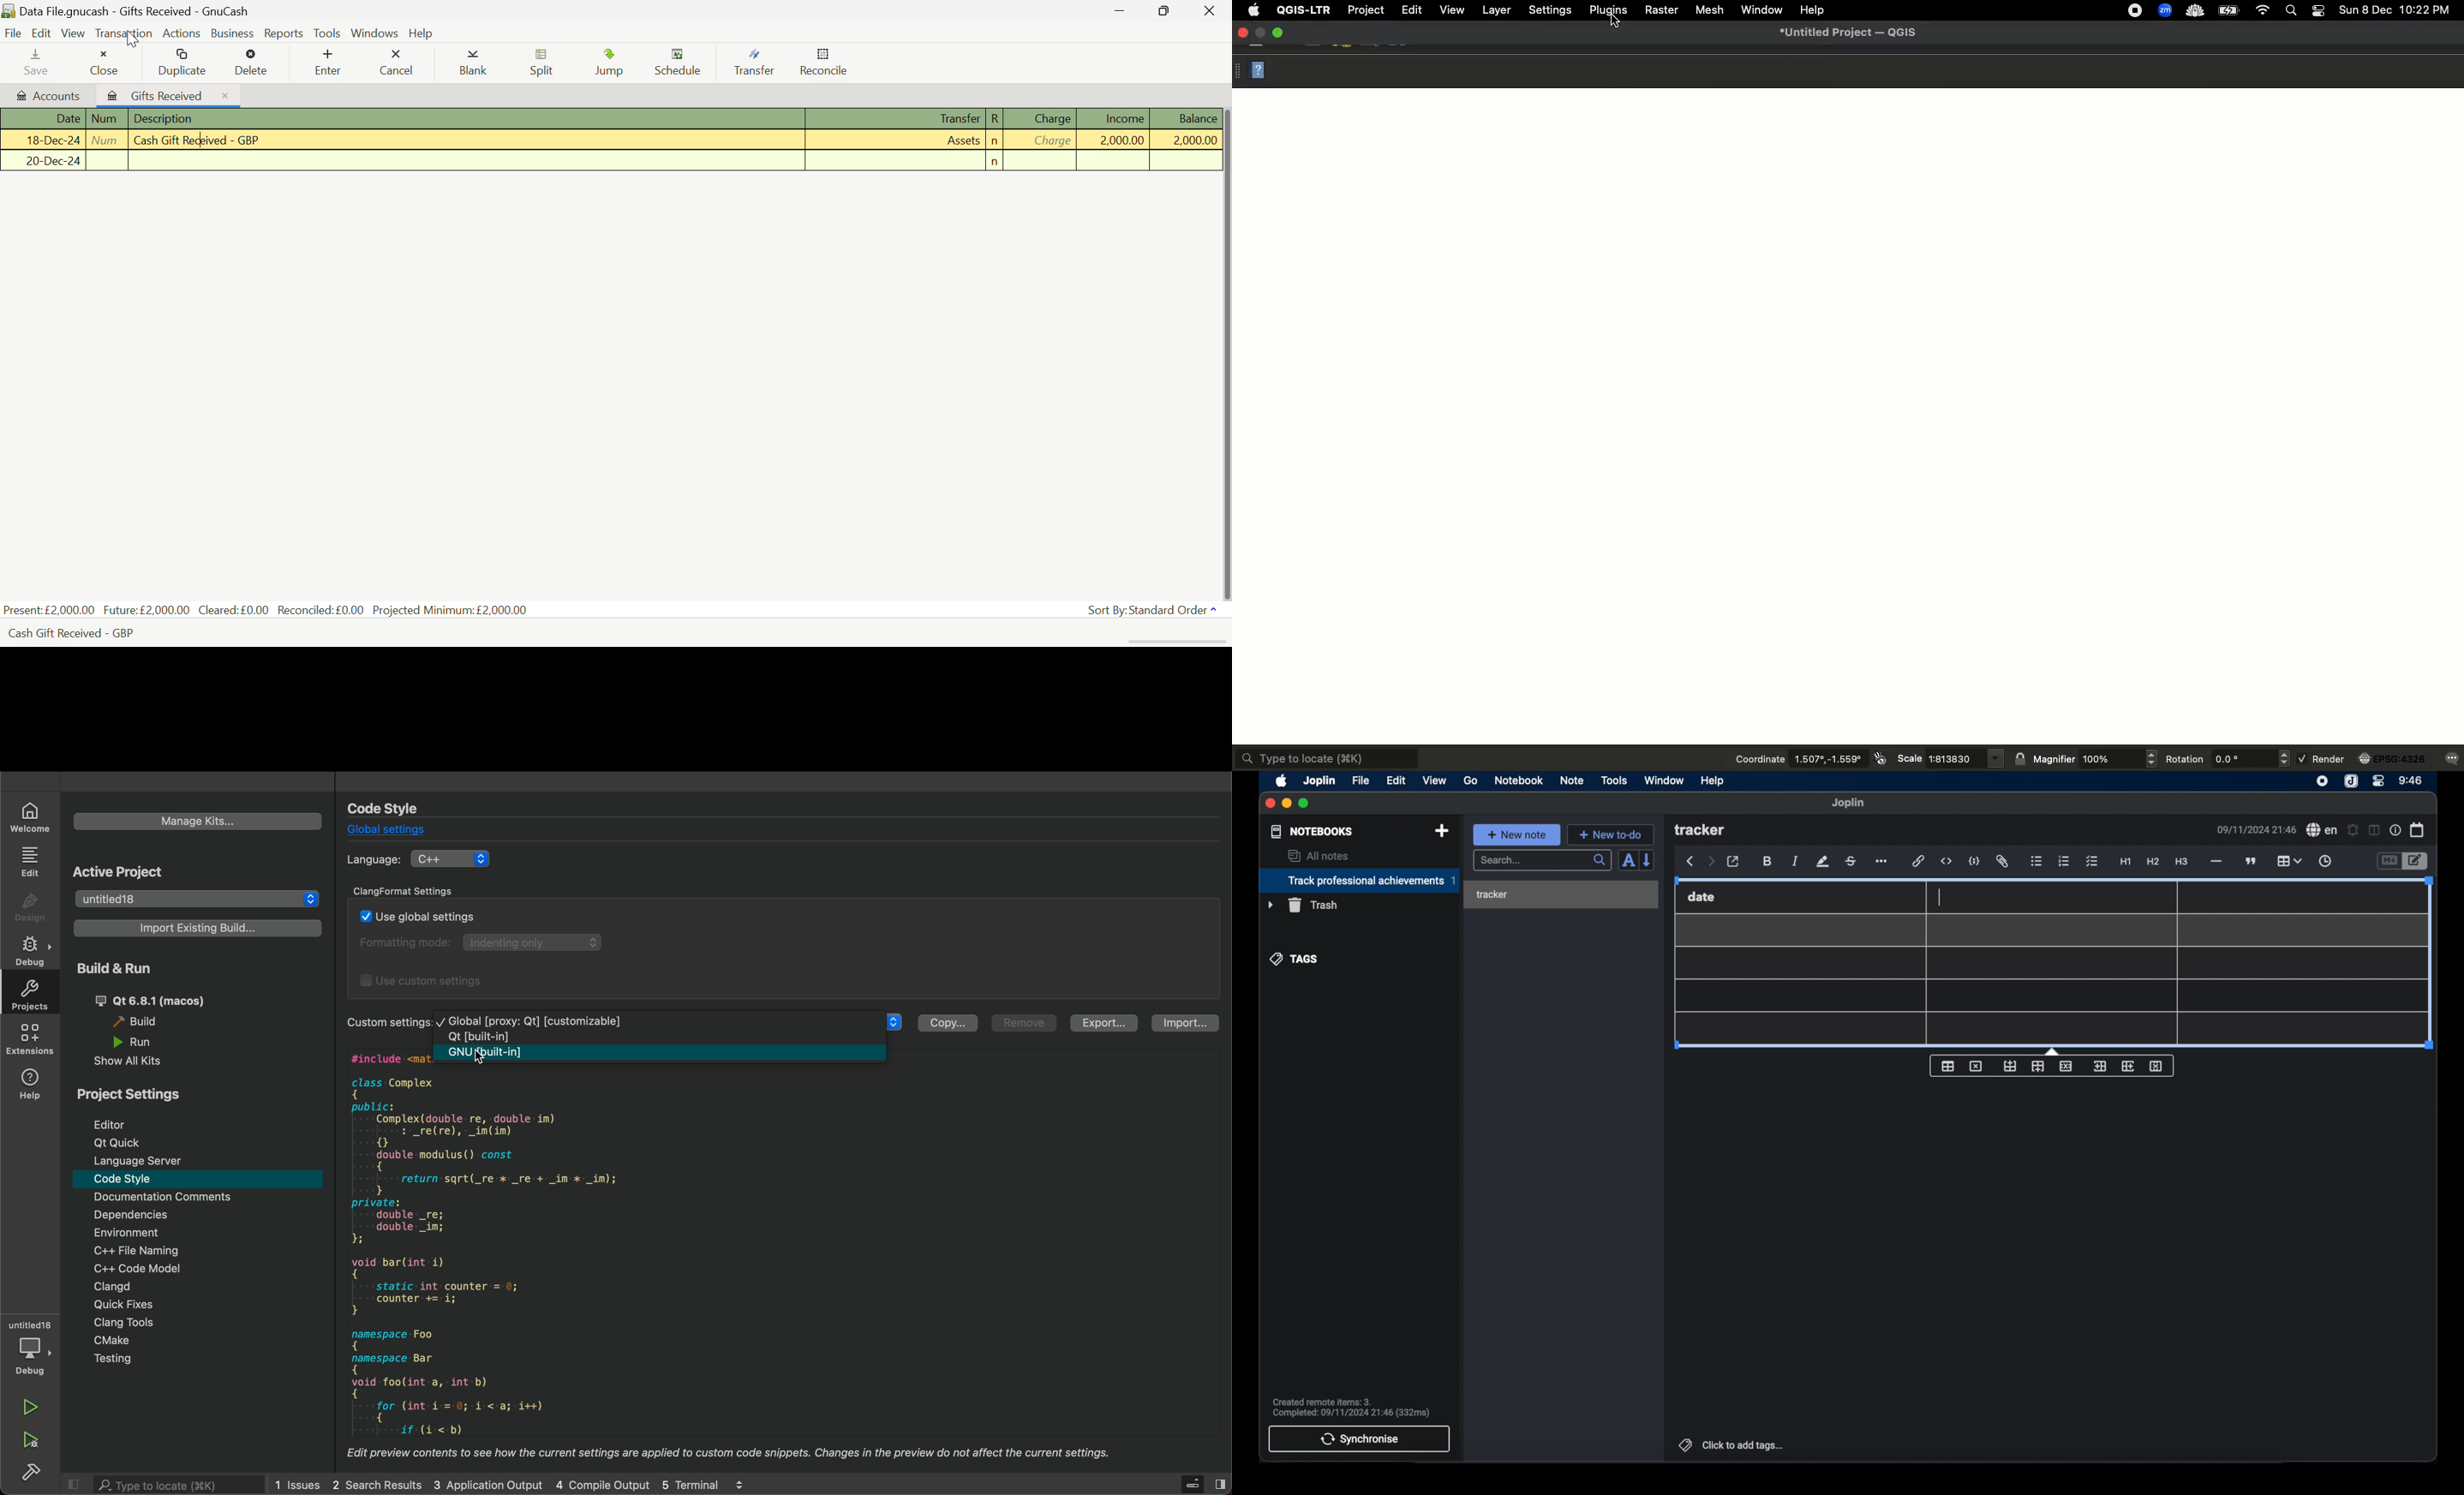 The image size is (2464, 1512). Describe the element at coordinates (1938, 897) in the screenshot. I see `cursor` at that location.